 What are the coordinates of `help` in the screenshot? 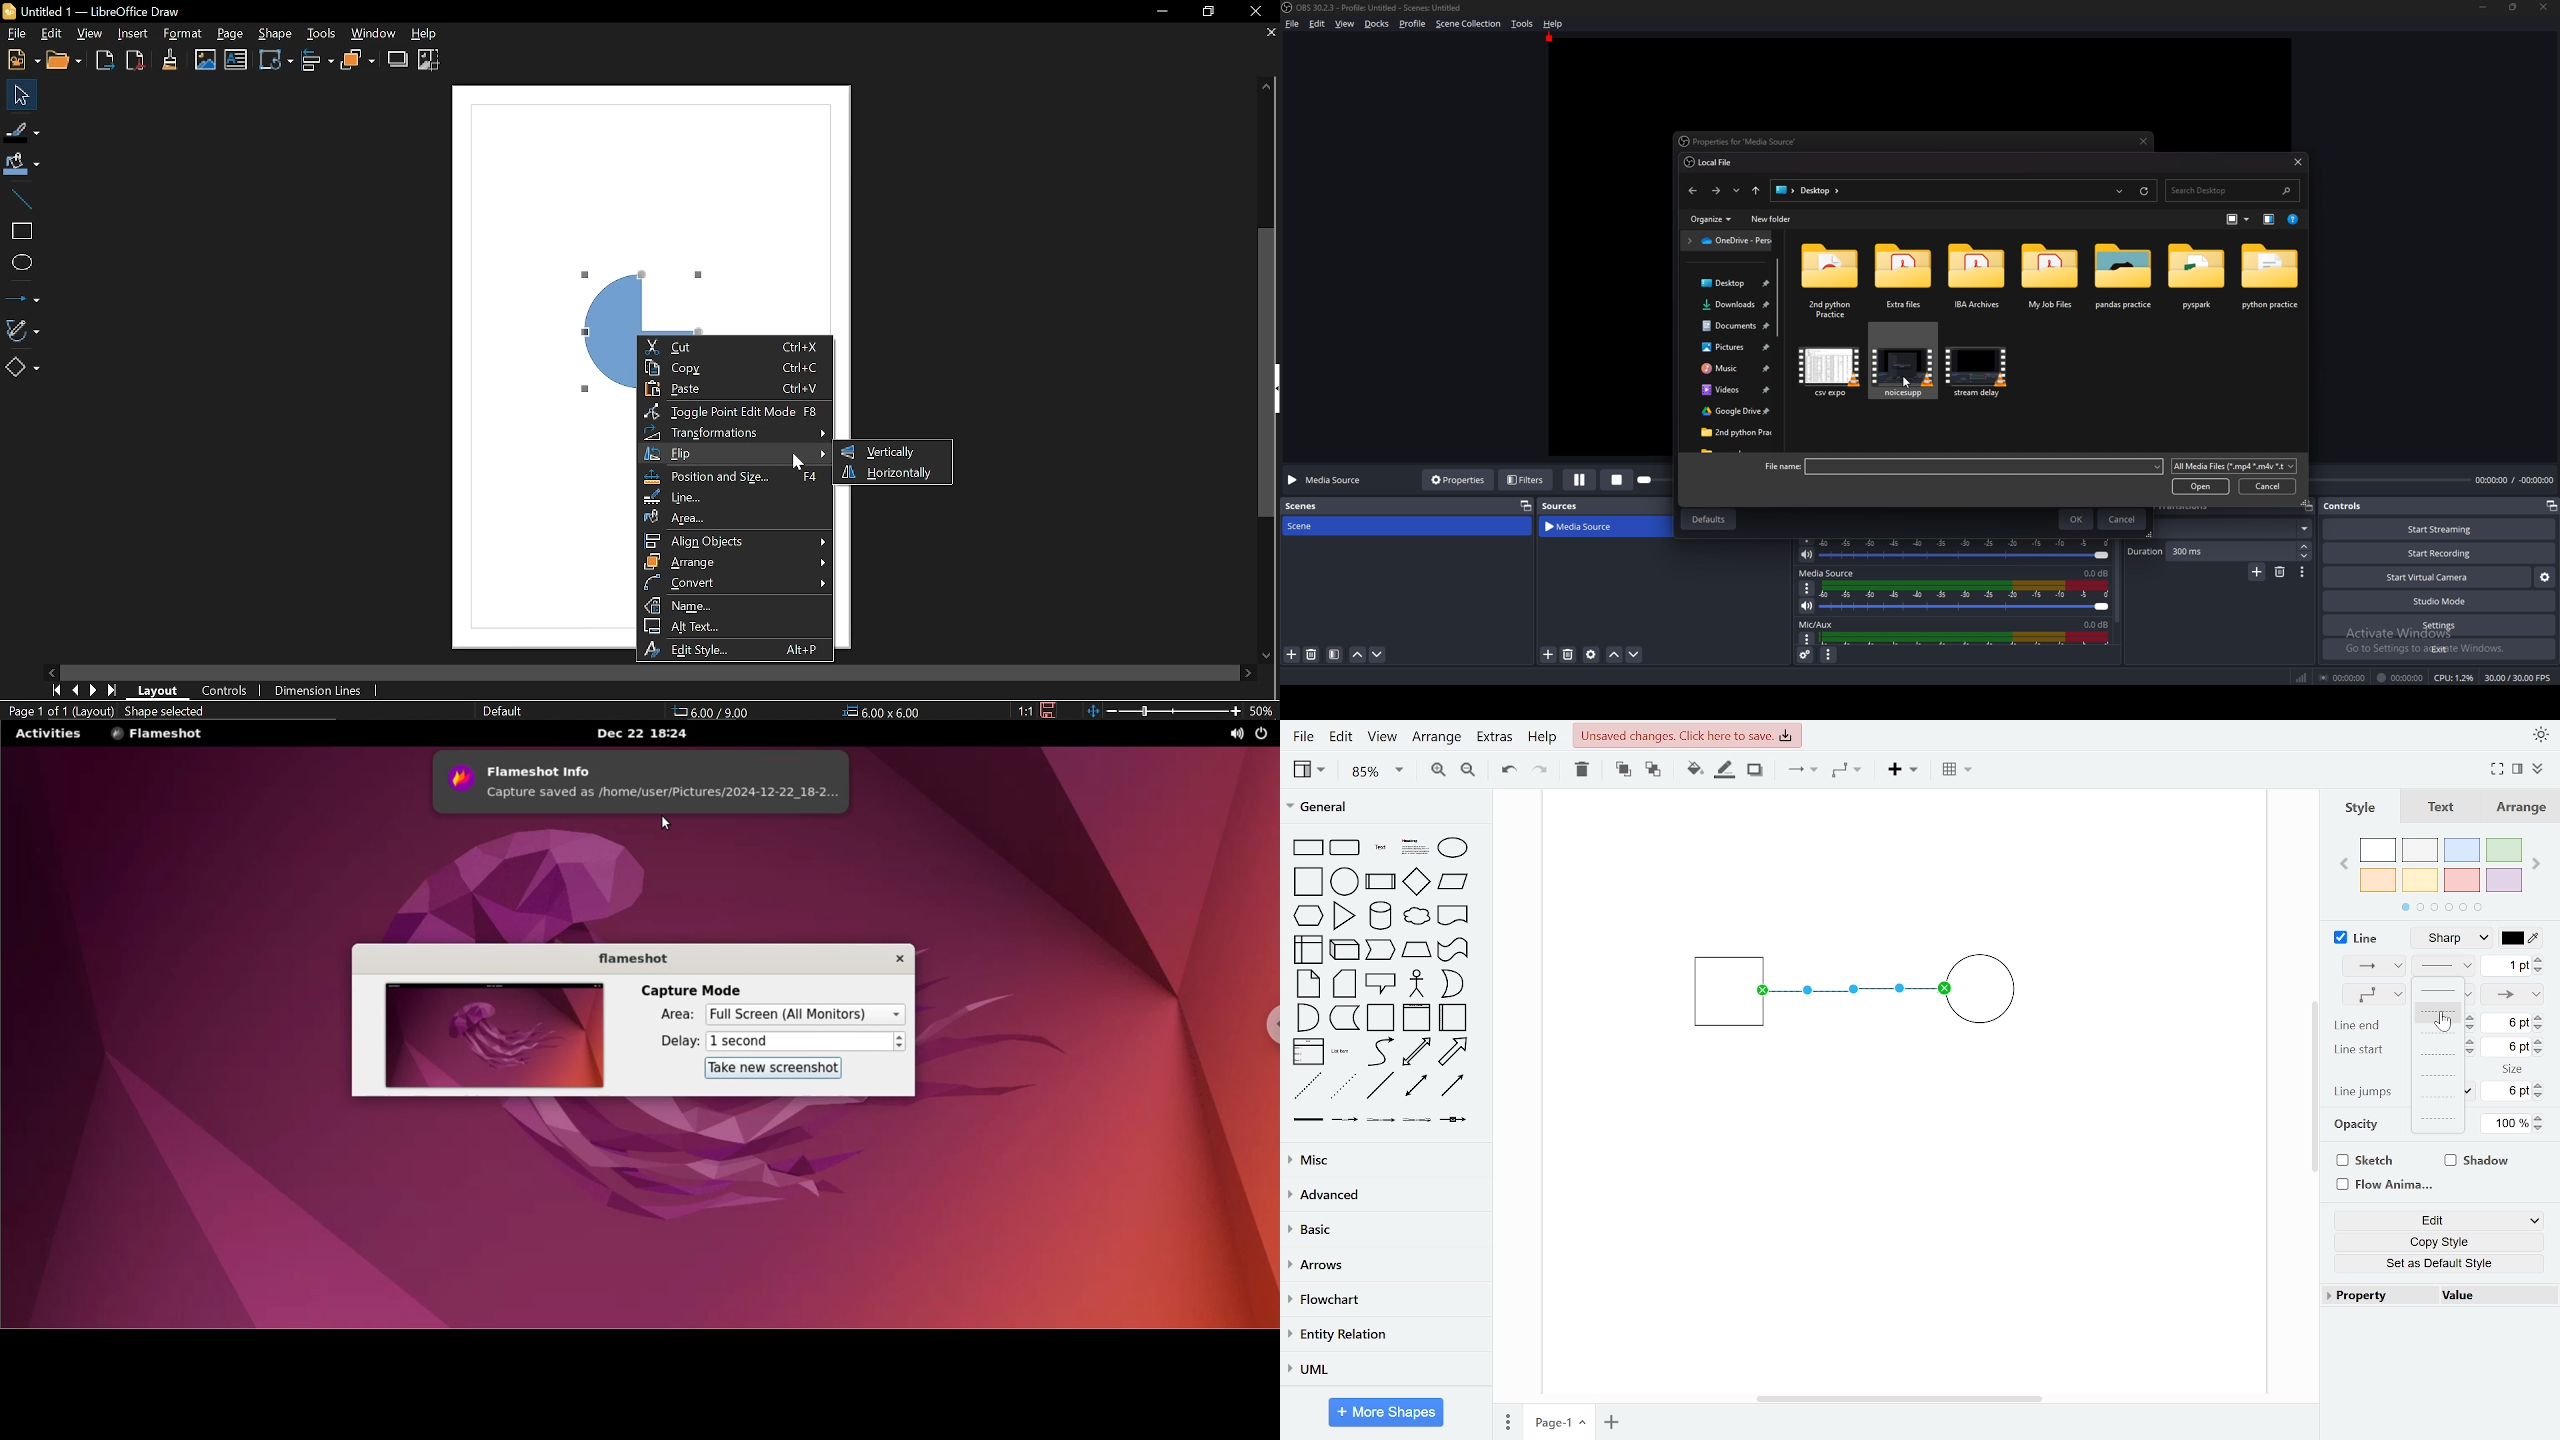 It's located at (1553, 23).